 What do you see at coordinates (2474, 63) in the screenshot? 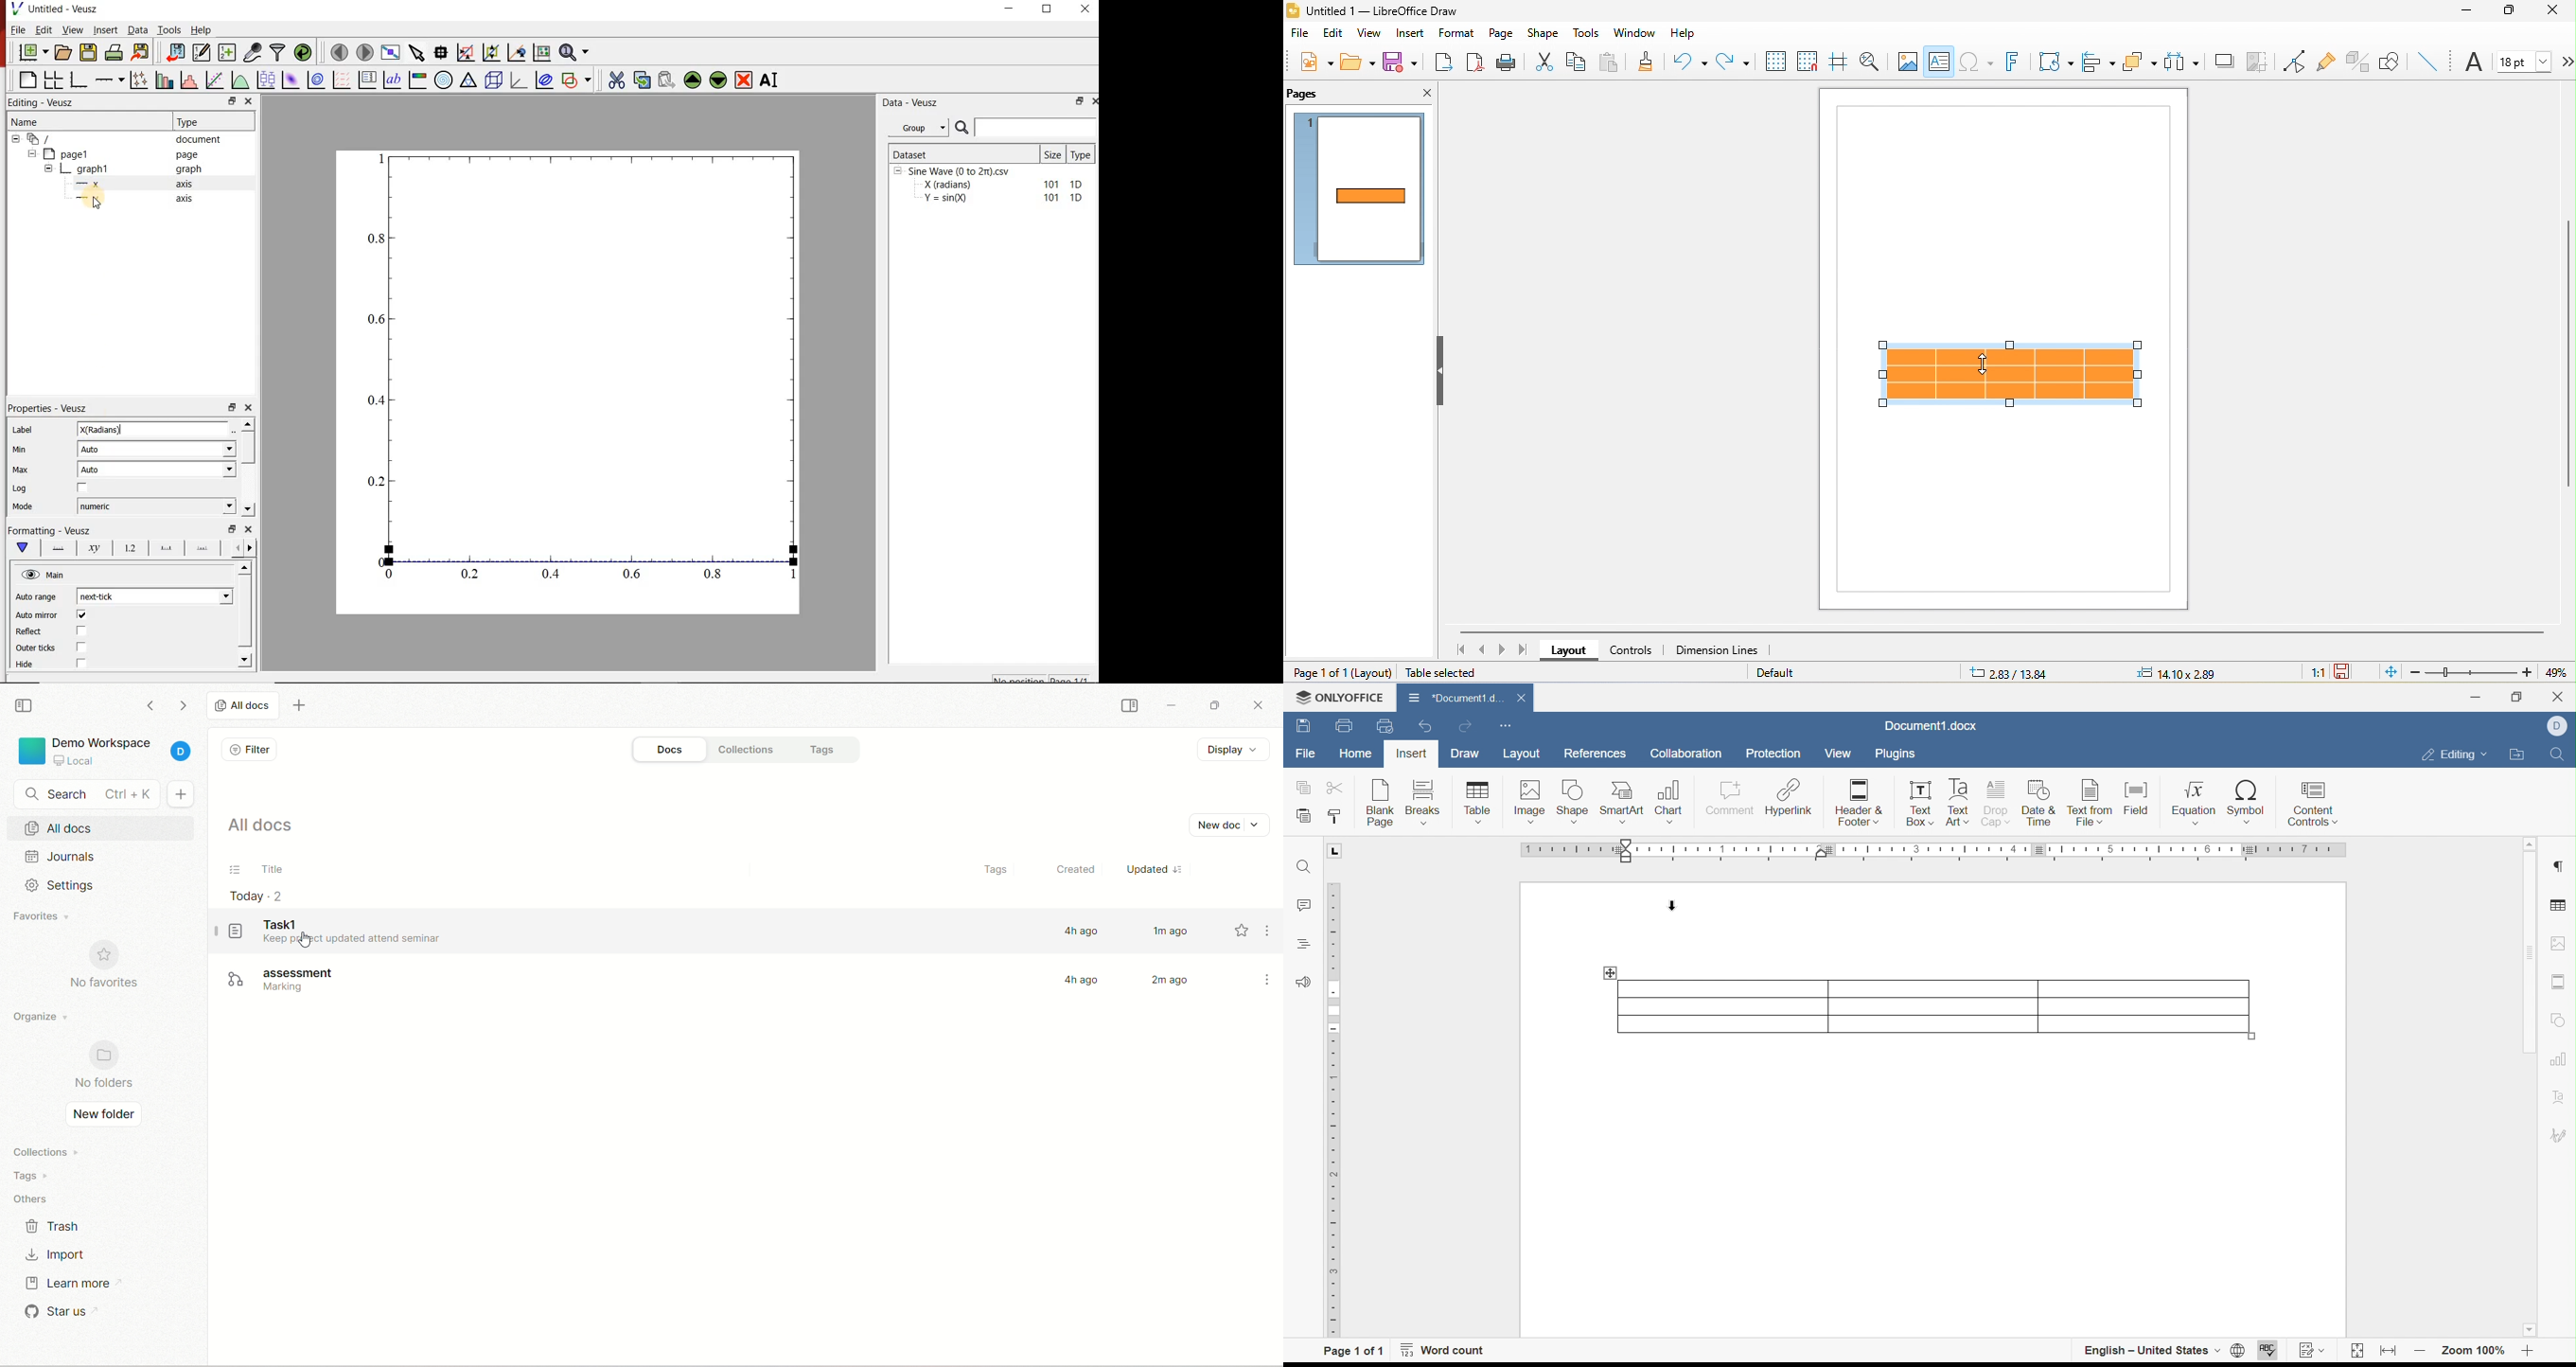
I see `font` at bounding box center [2474, 63].